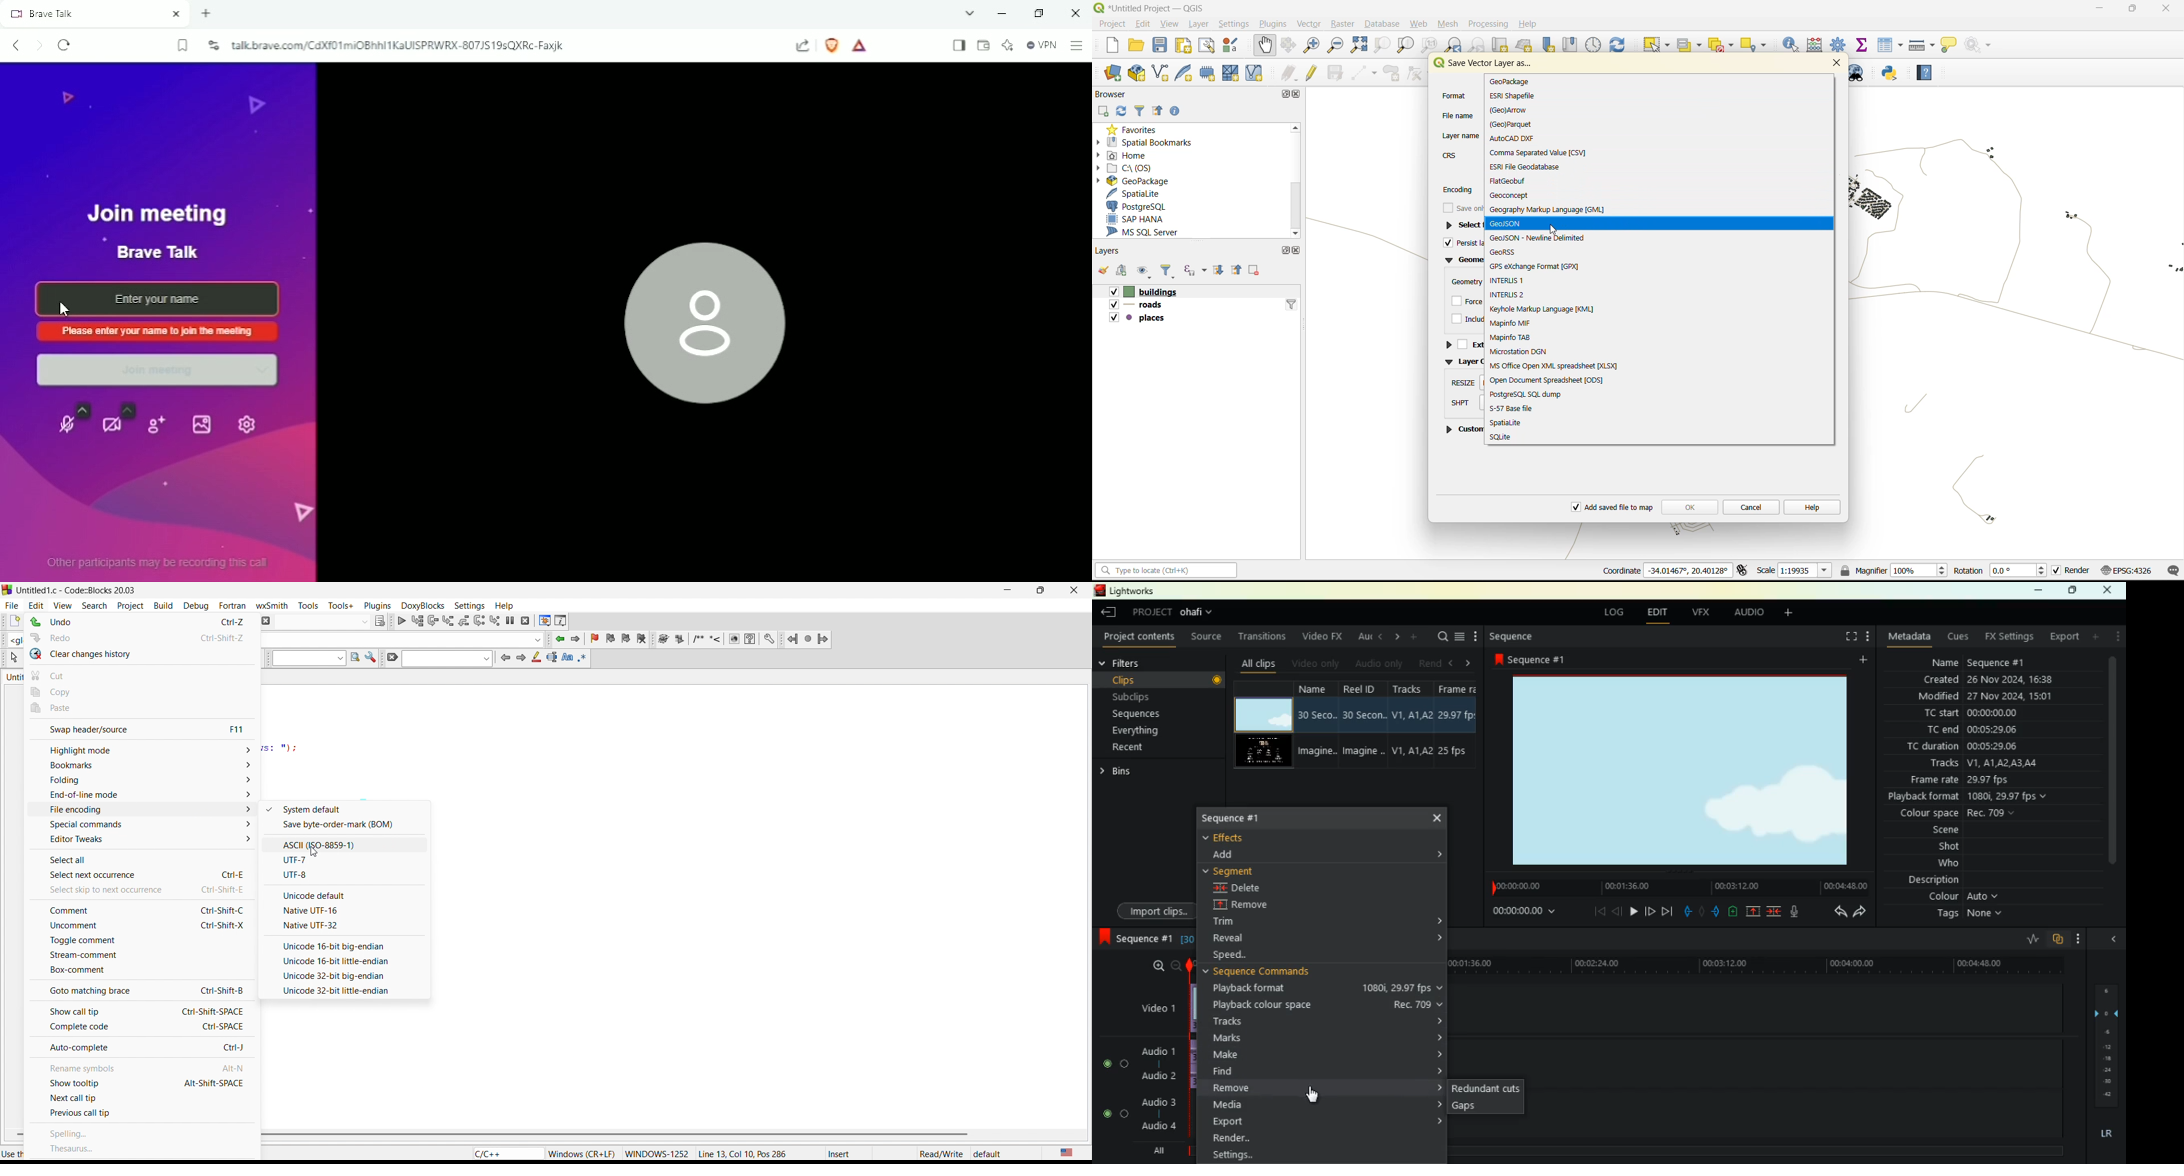 This screenshot has height=1176, width=2184. What do you see at coordinates (525, 620) in the screenshot?
I see `stop debugging` at bounding box center [525, 620].